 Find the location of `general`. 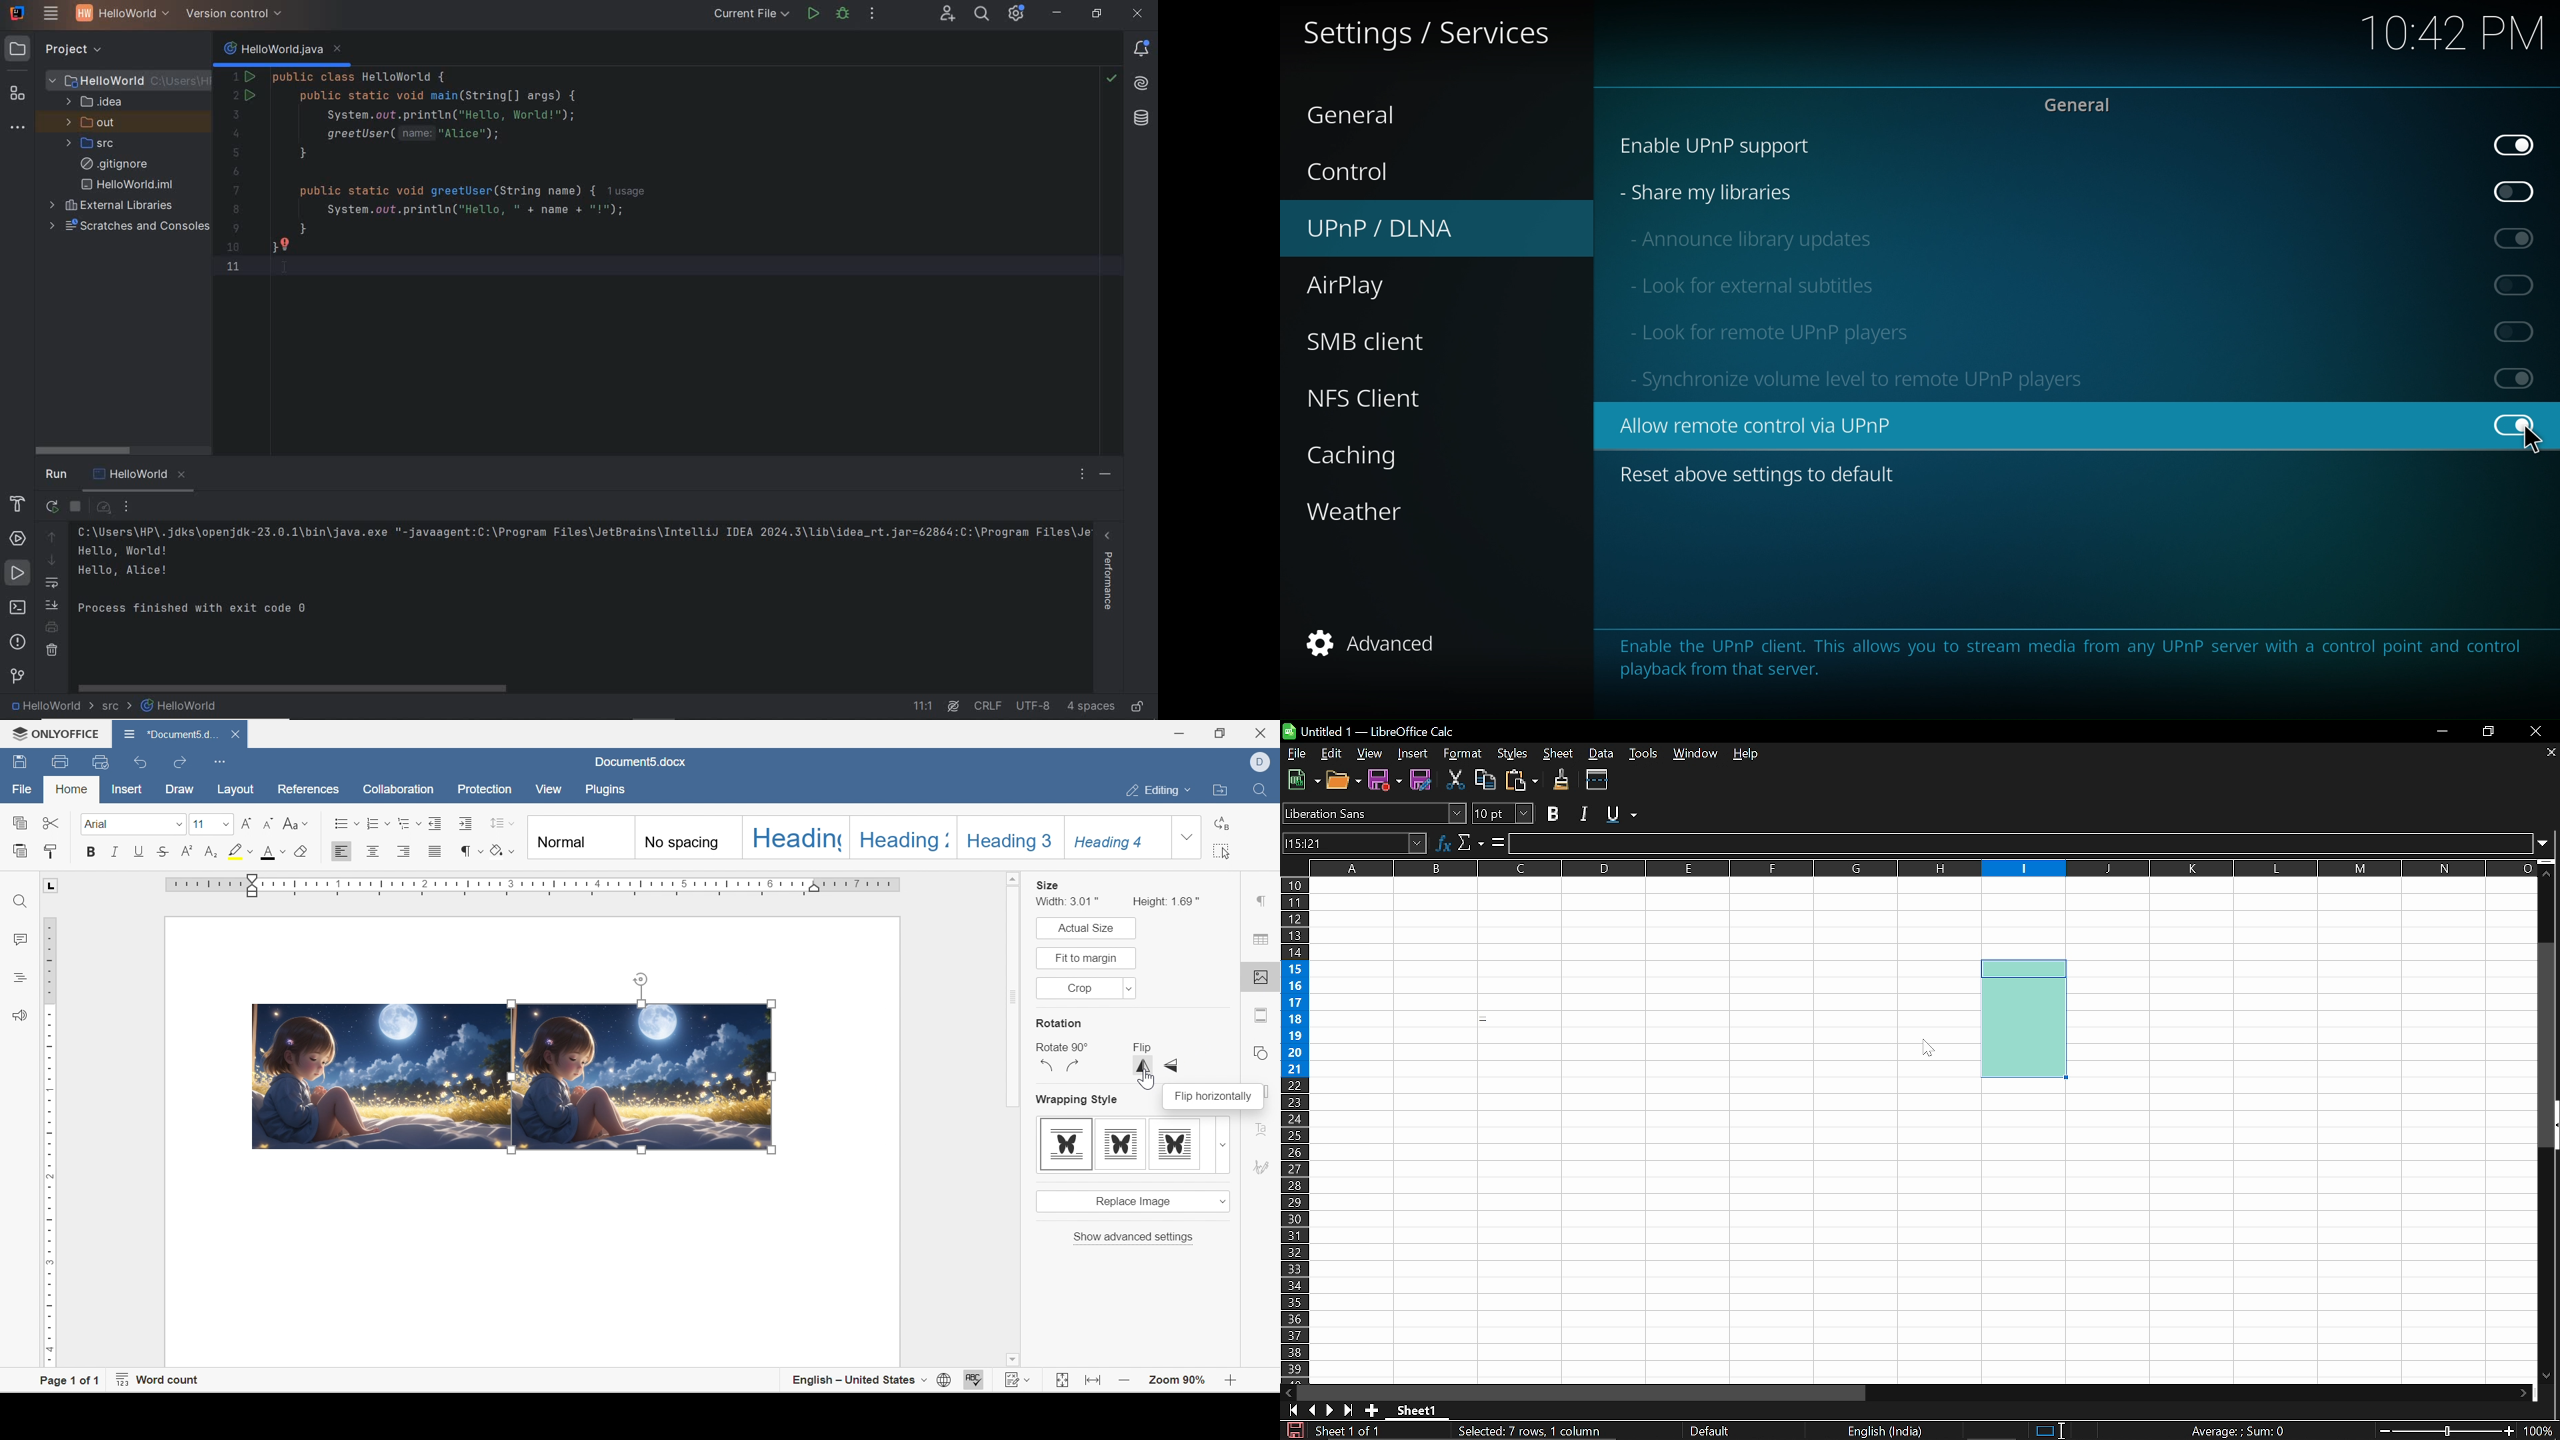

general is located at coordinates (2077, 104).